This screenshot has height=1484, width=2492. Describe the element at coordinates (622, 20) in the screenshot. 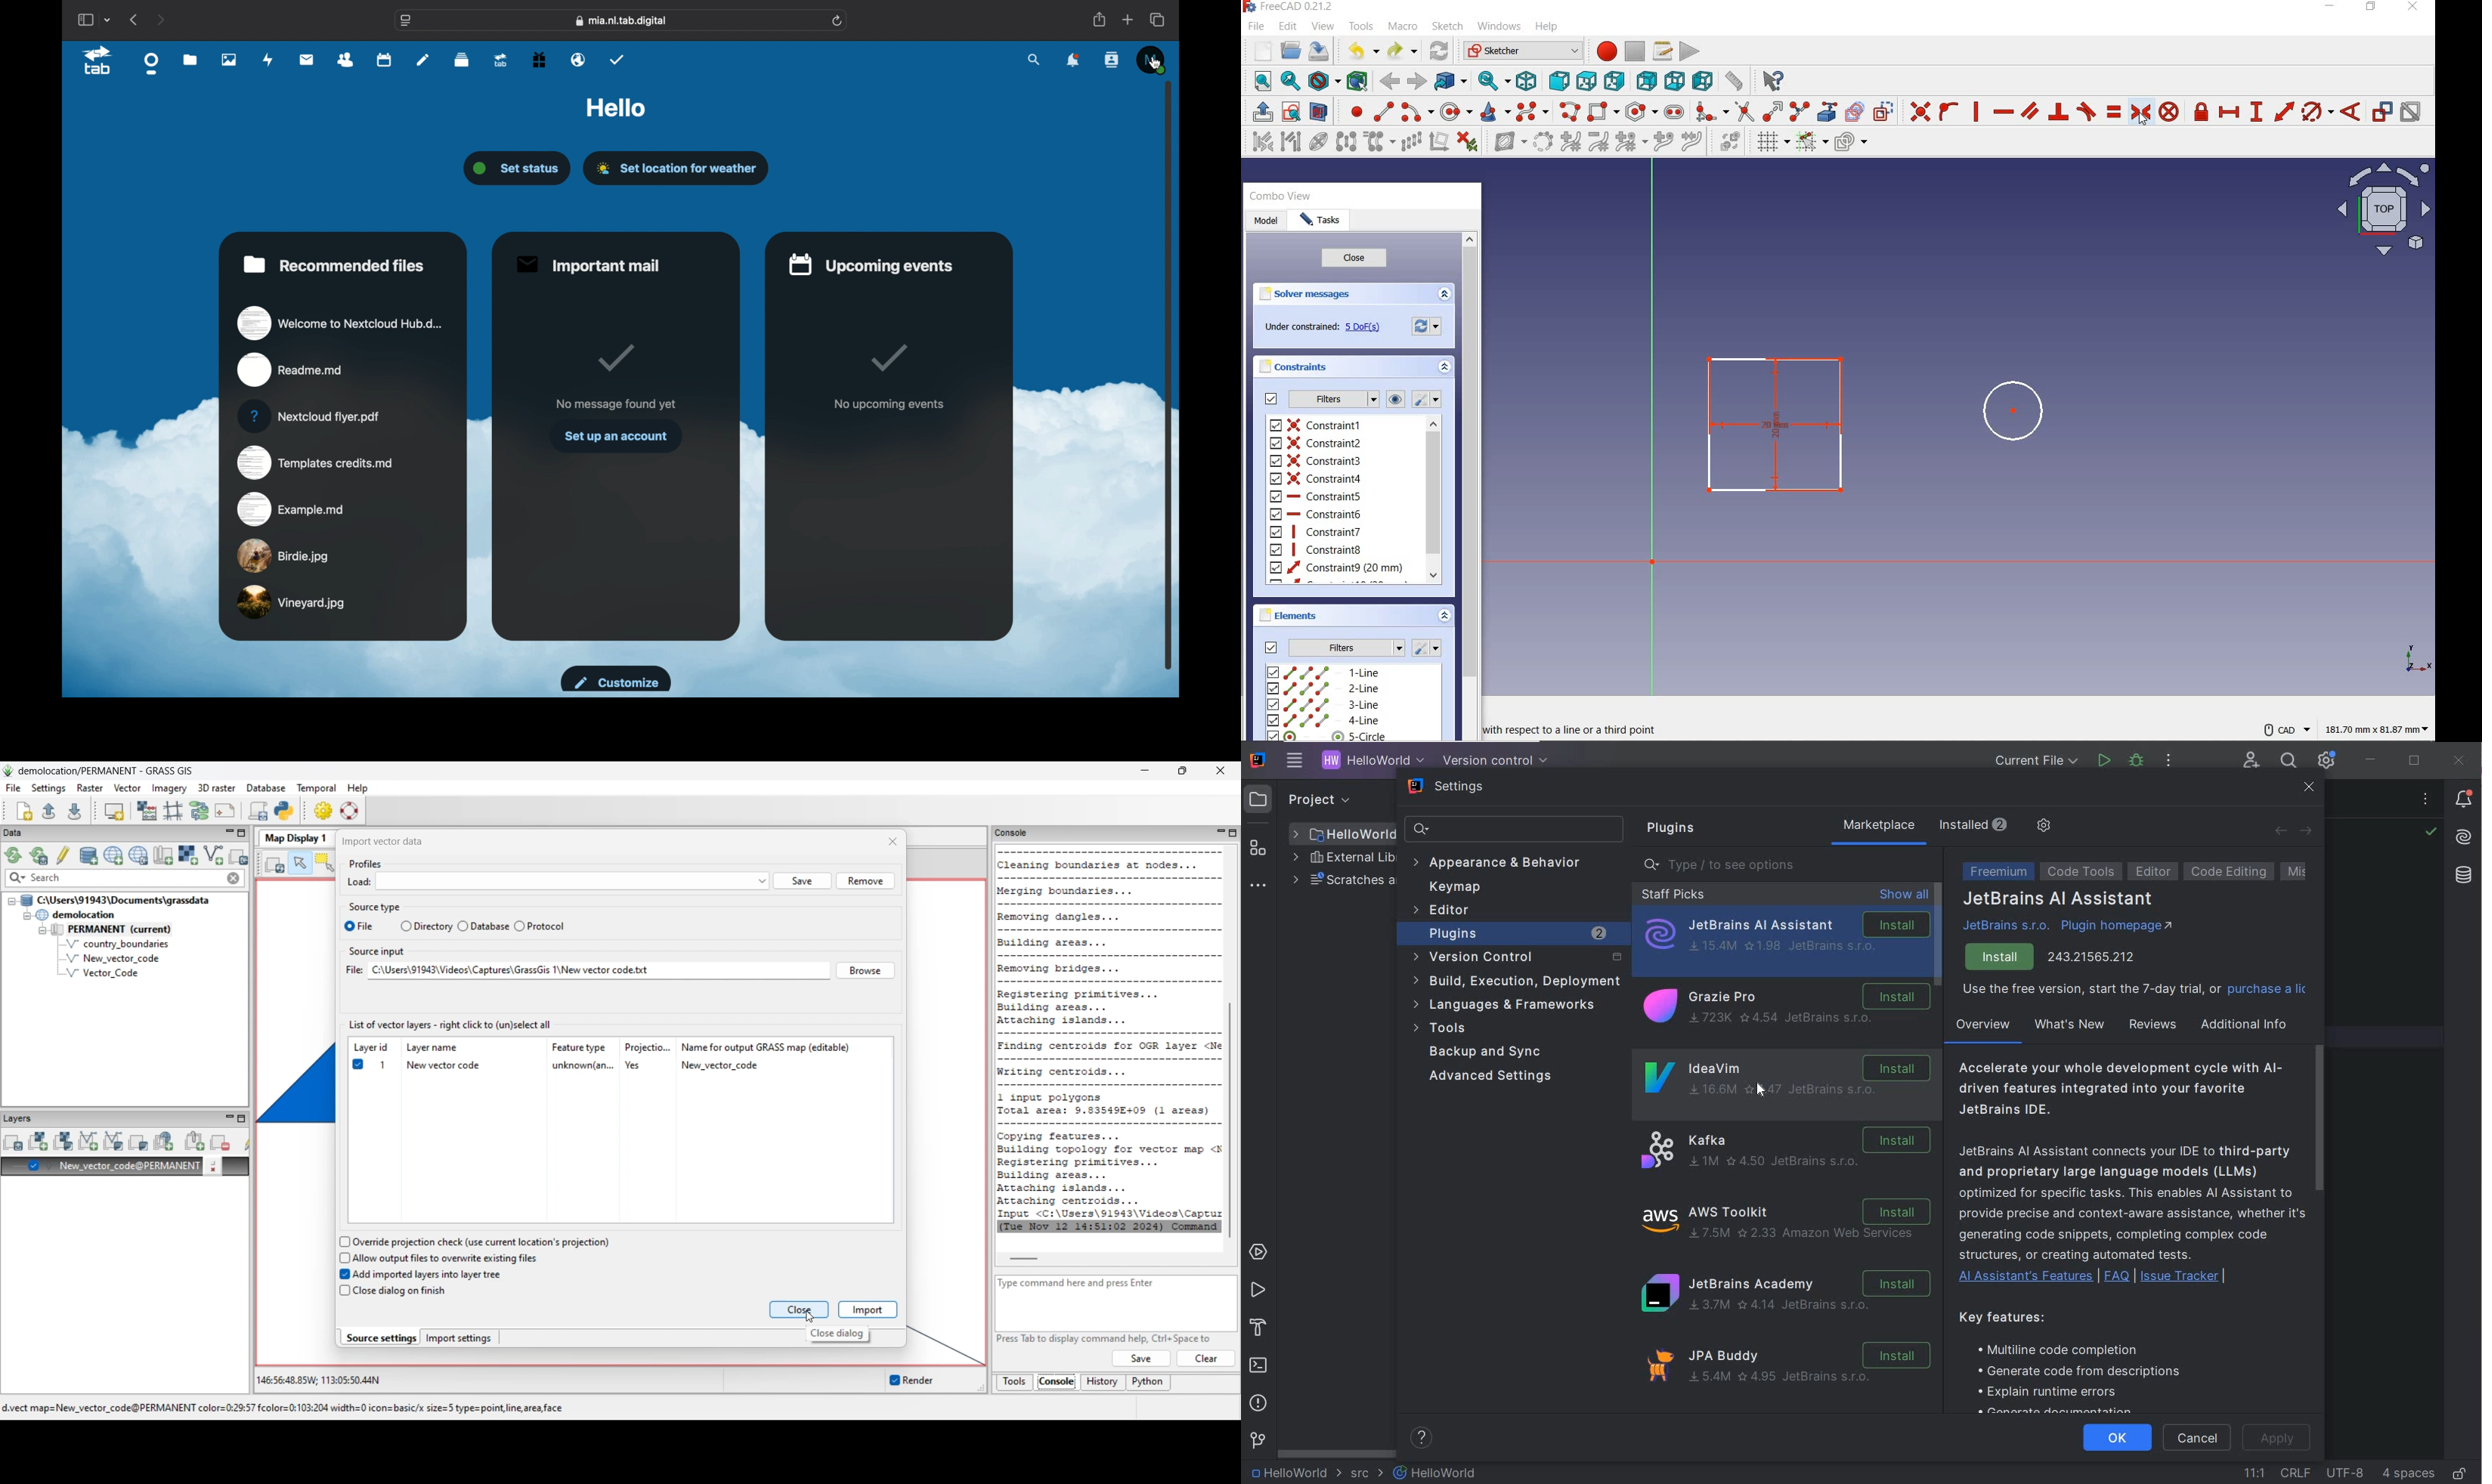

I see `web address` at that location.